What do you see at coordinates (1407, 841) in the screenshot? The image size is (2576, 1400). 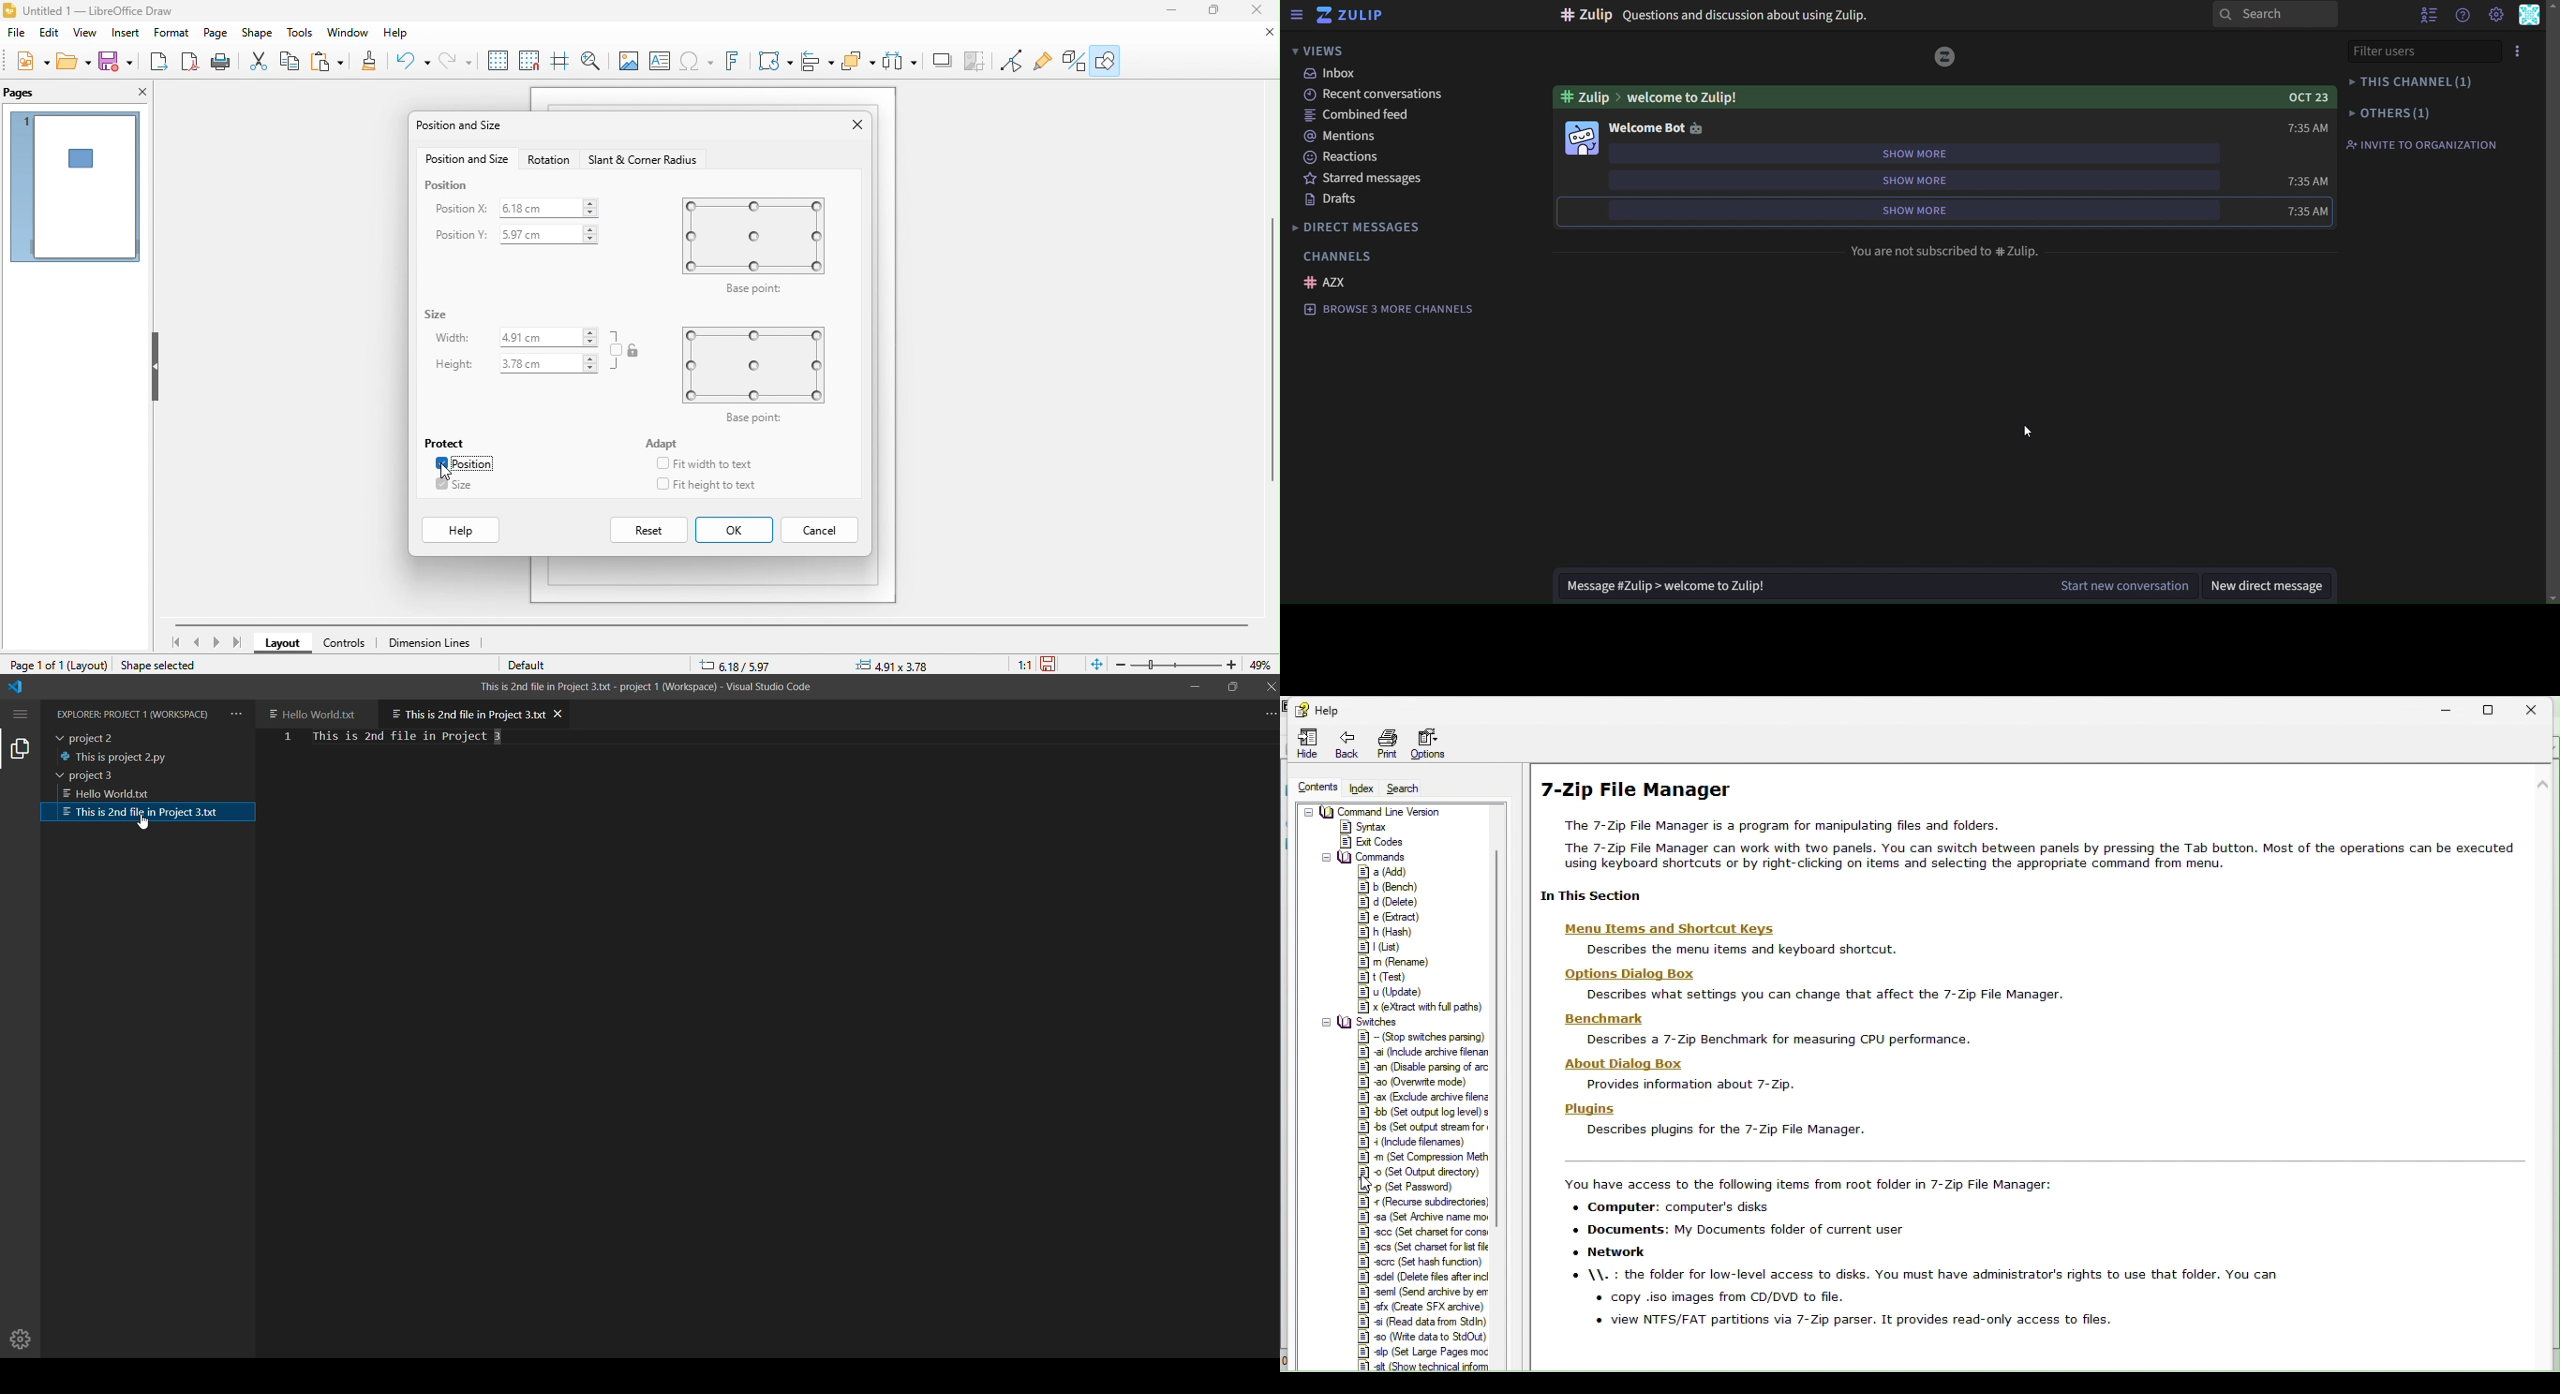 I see `File manager ` at bounding box center [1407, 841].